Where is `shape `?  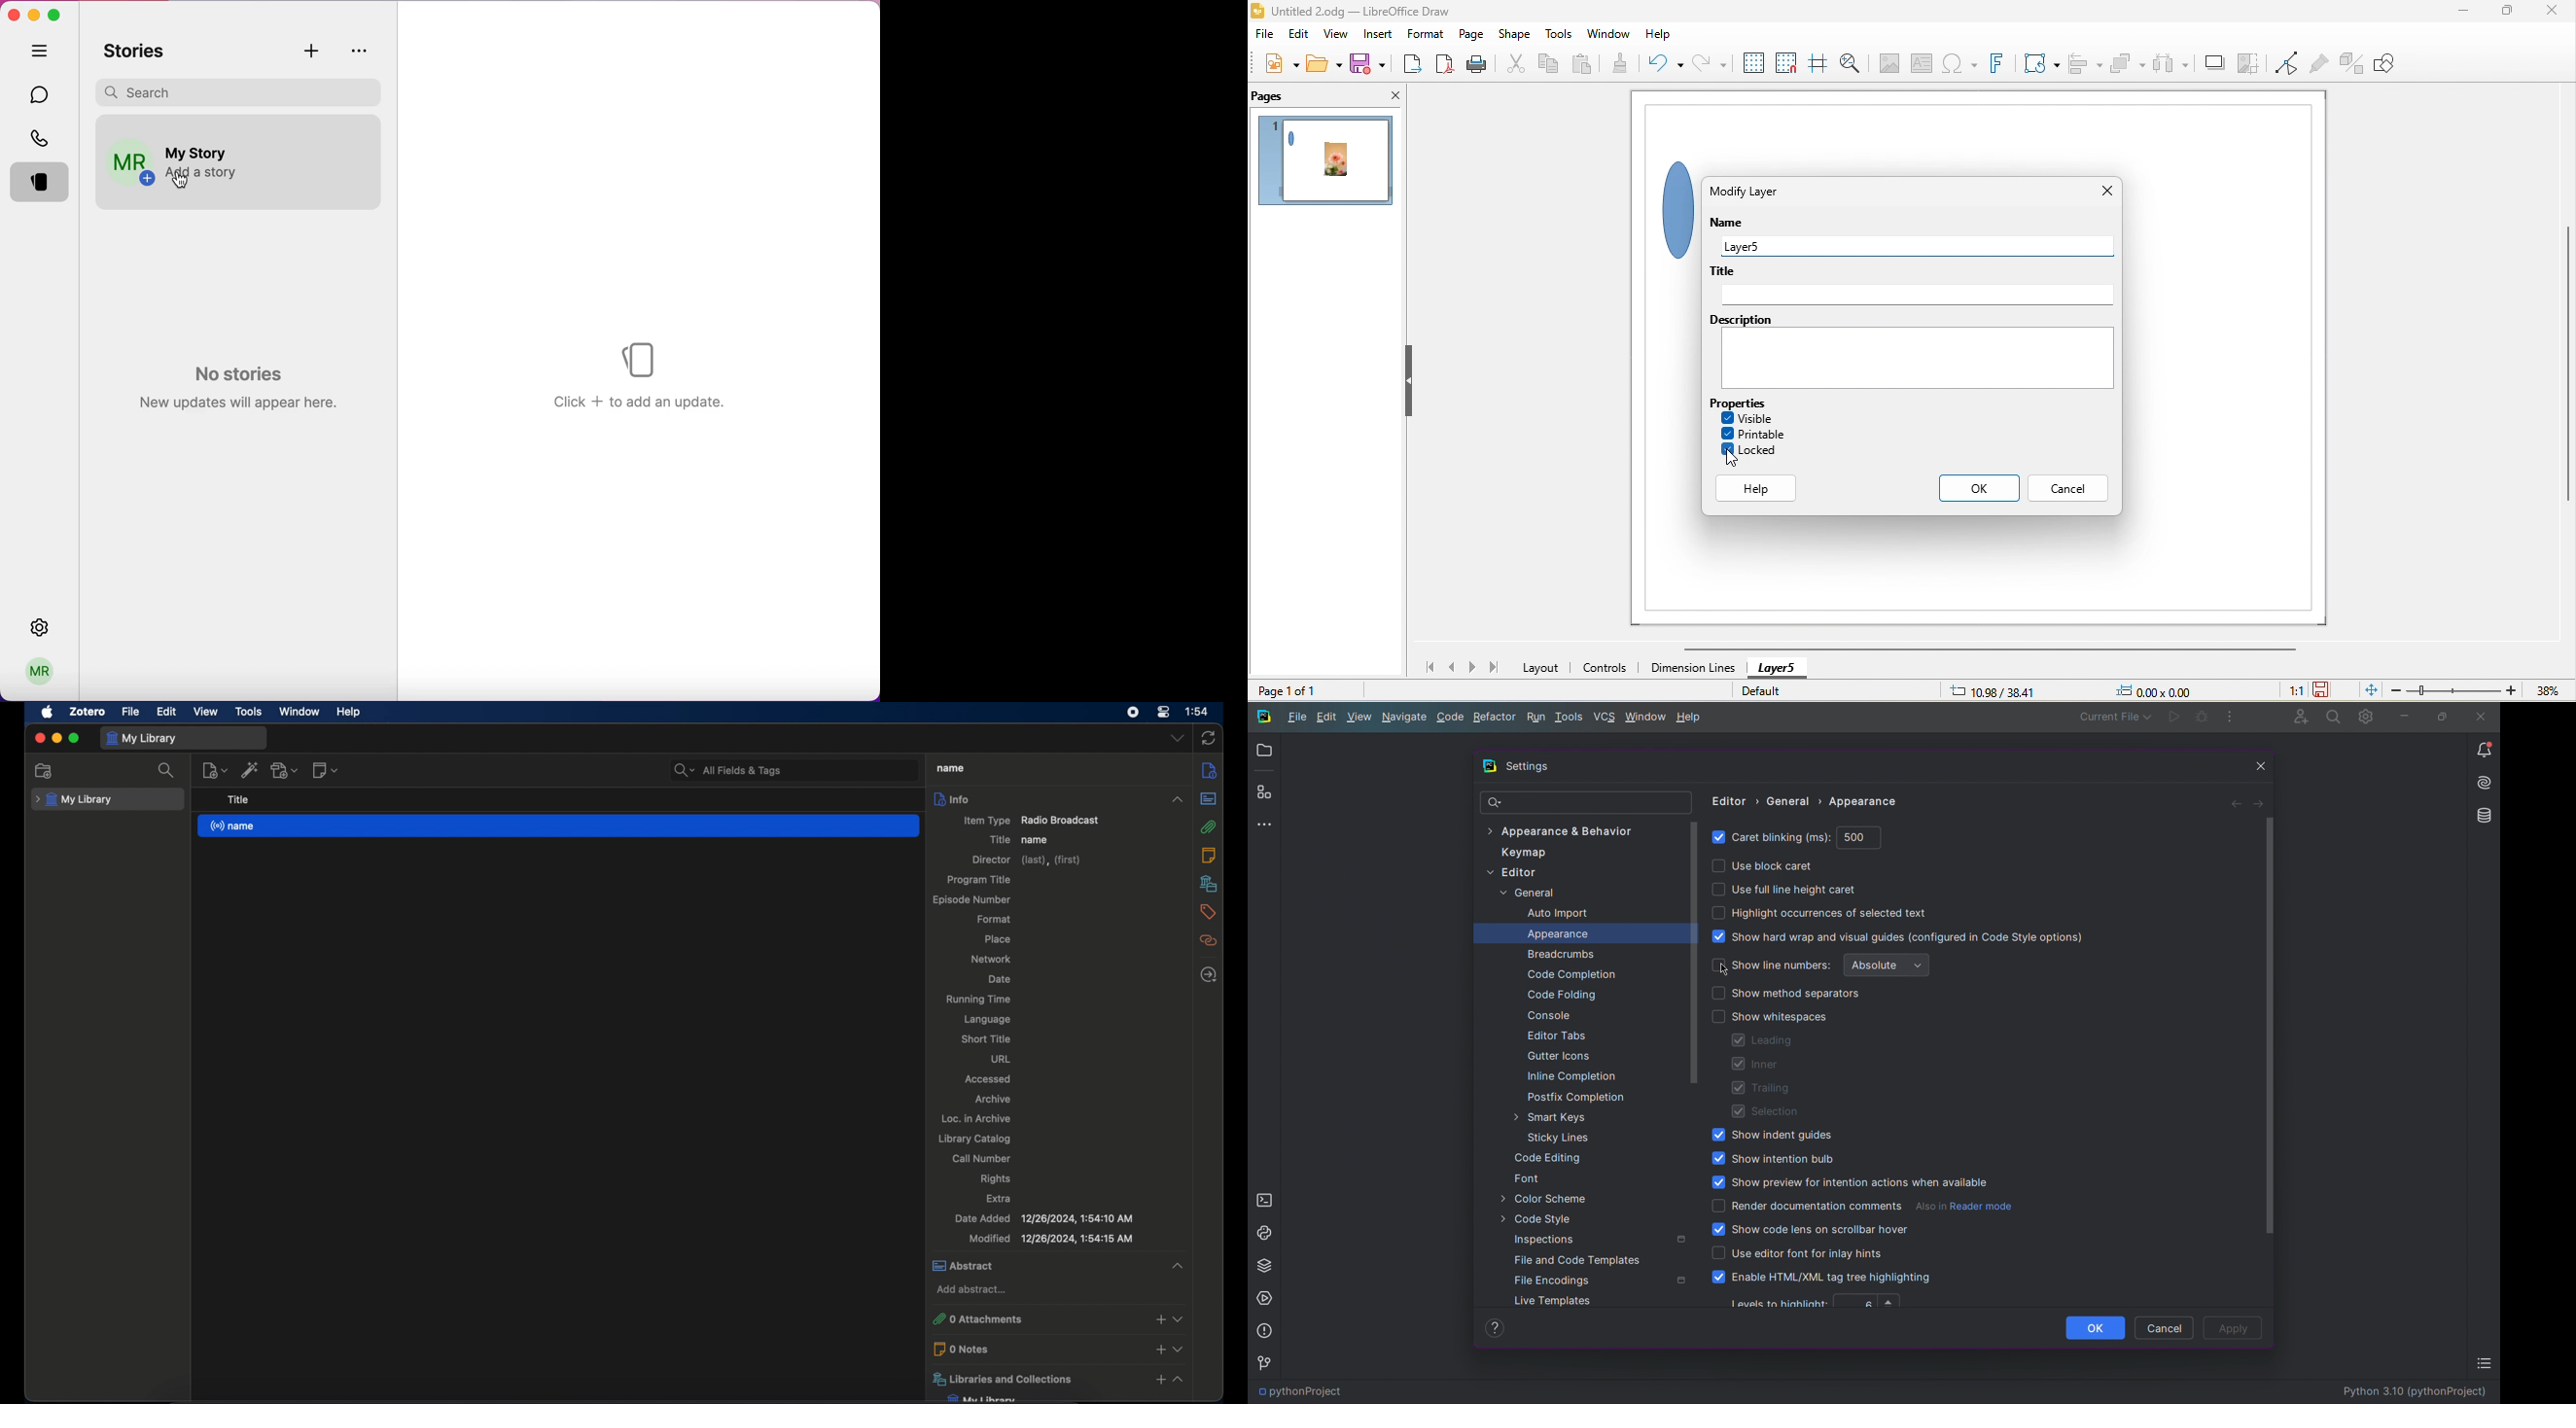 shape  is located at coordinates (1517, 34).